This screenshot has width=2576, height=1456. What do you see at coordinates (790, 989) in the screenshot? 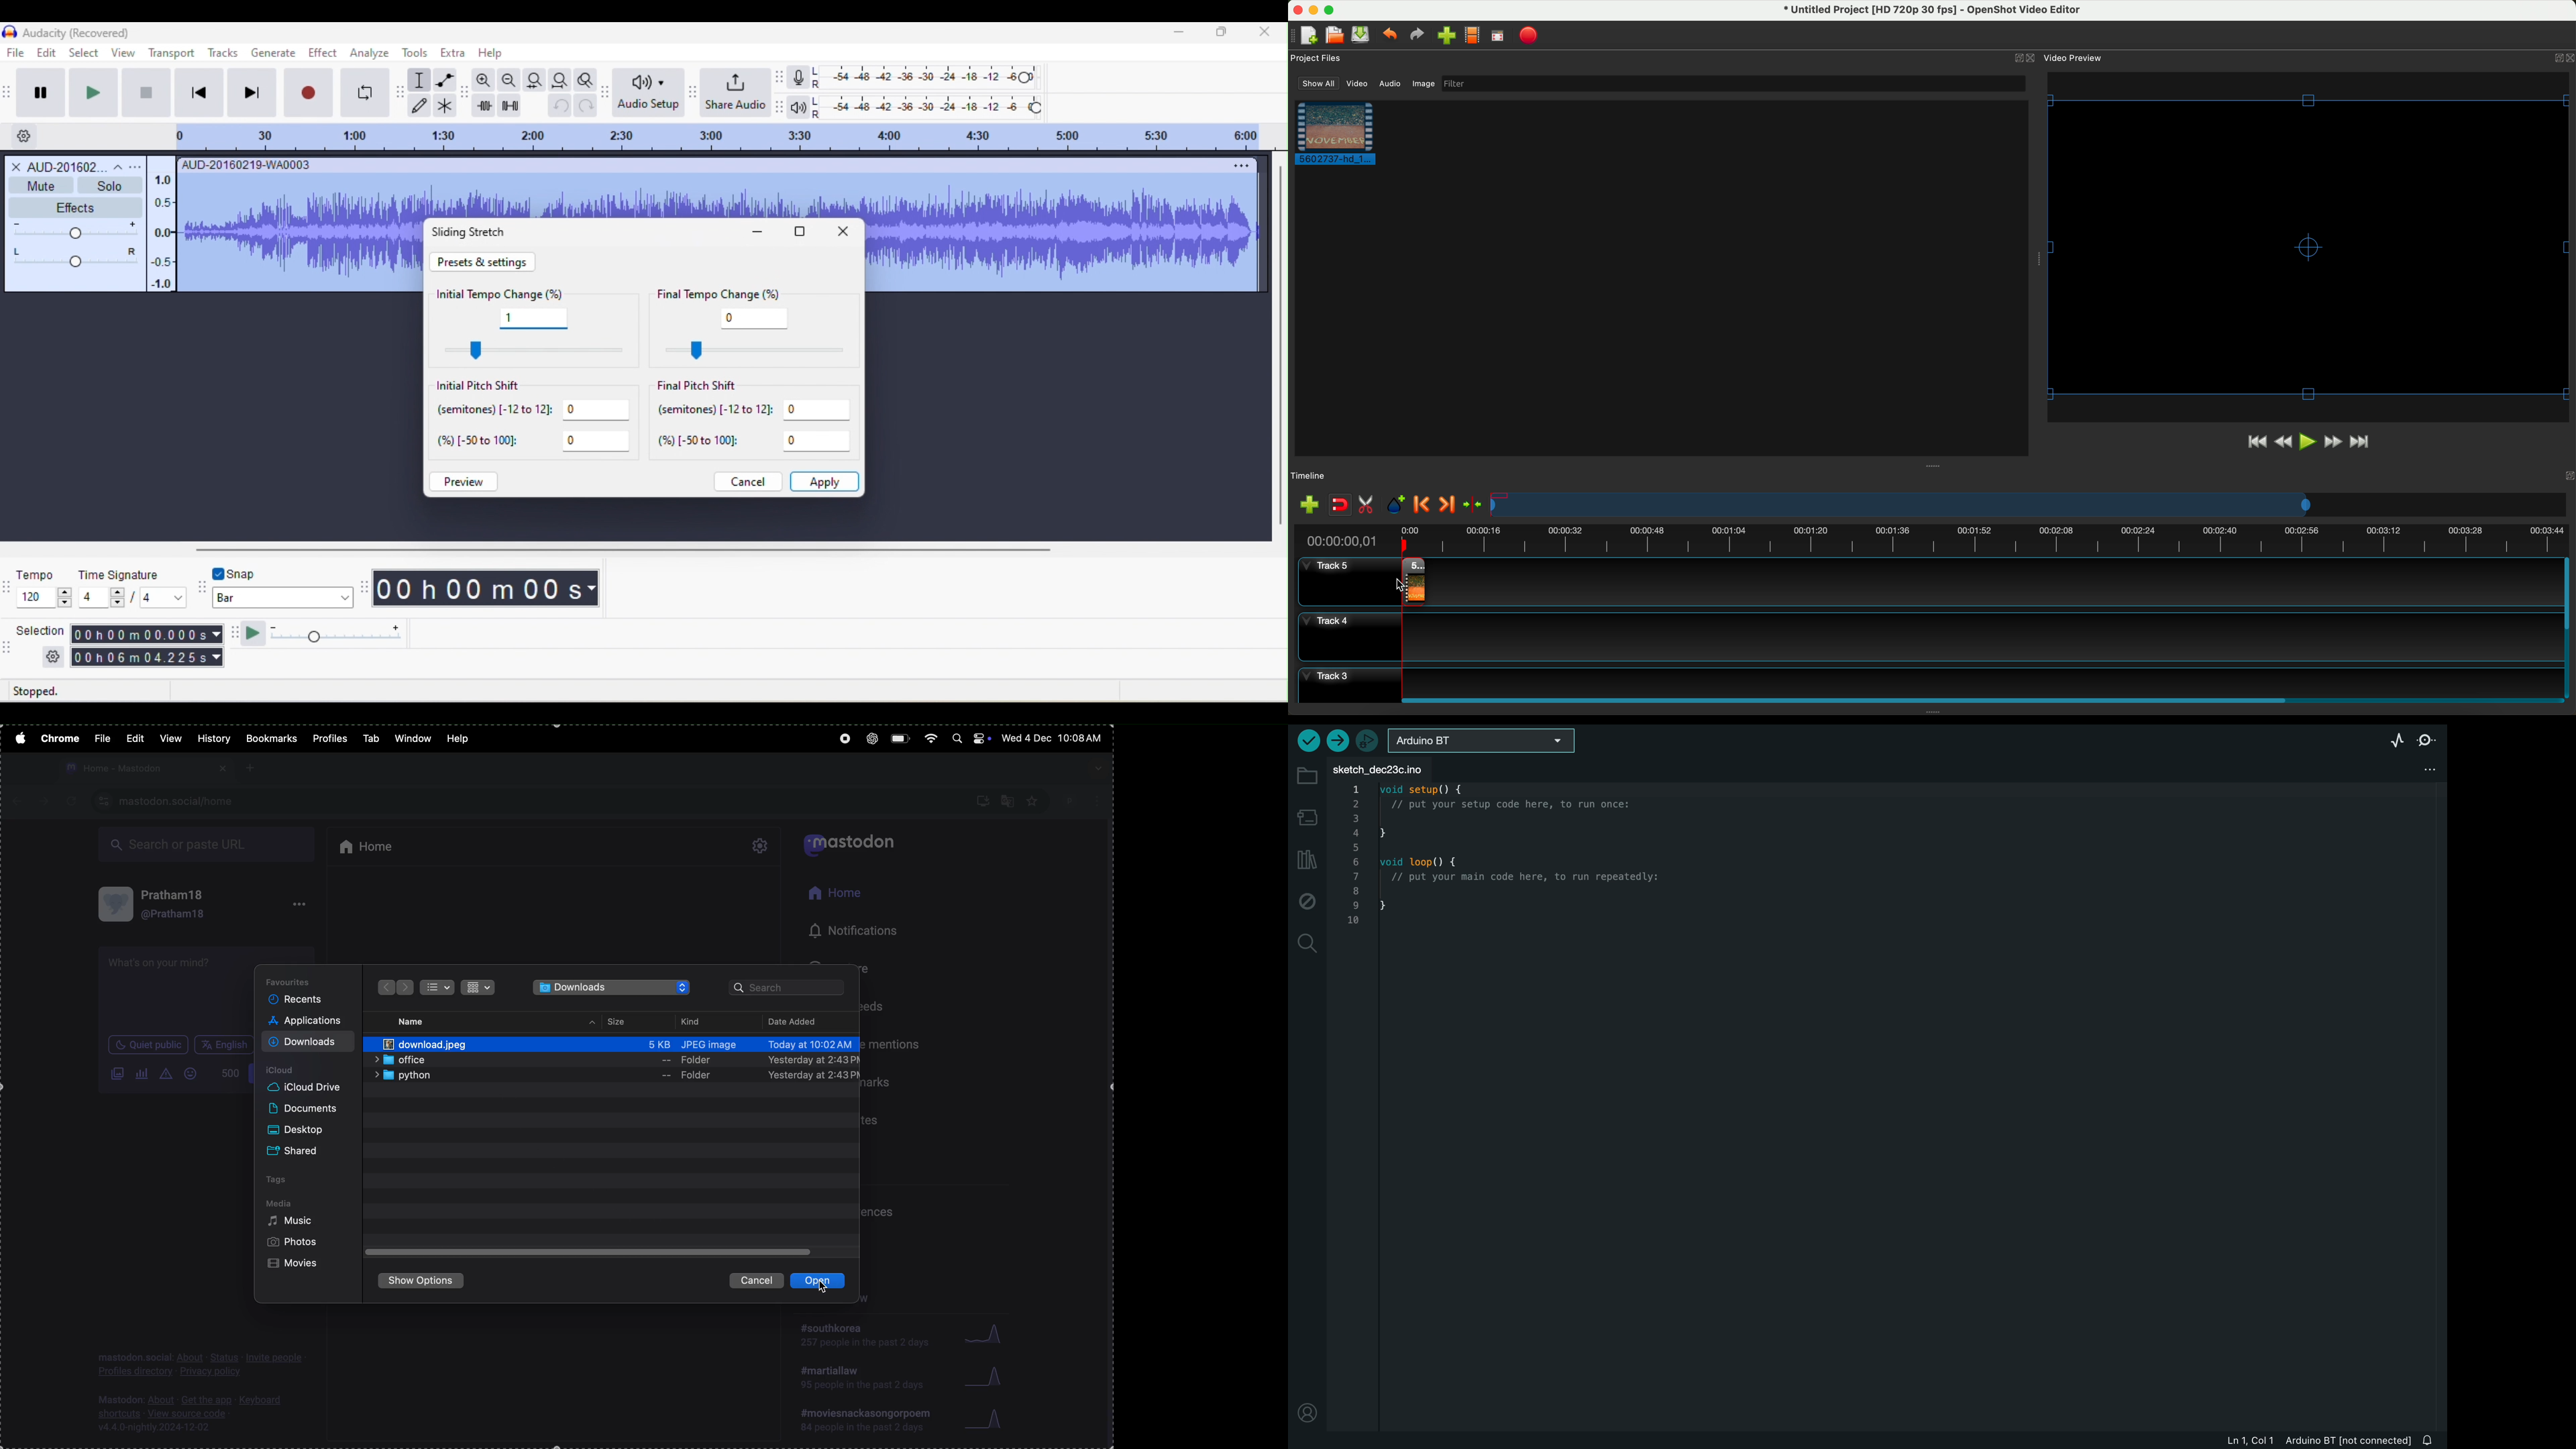
I see `searchbar` at bounding box center [790, 989].